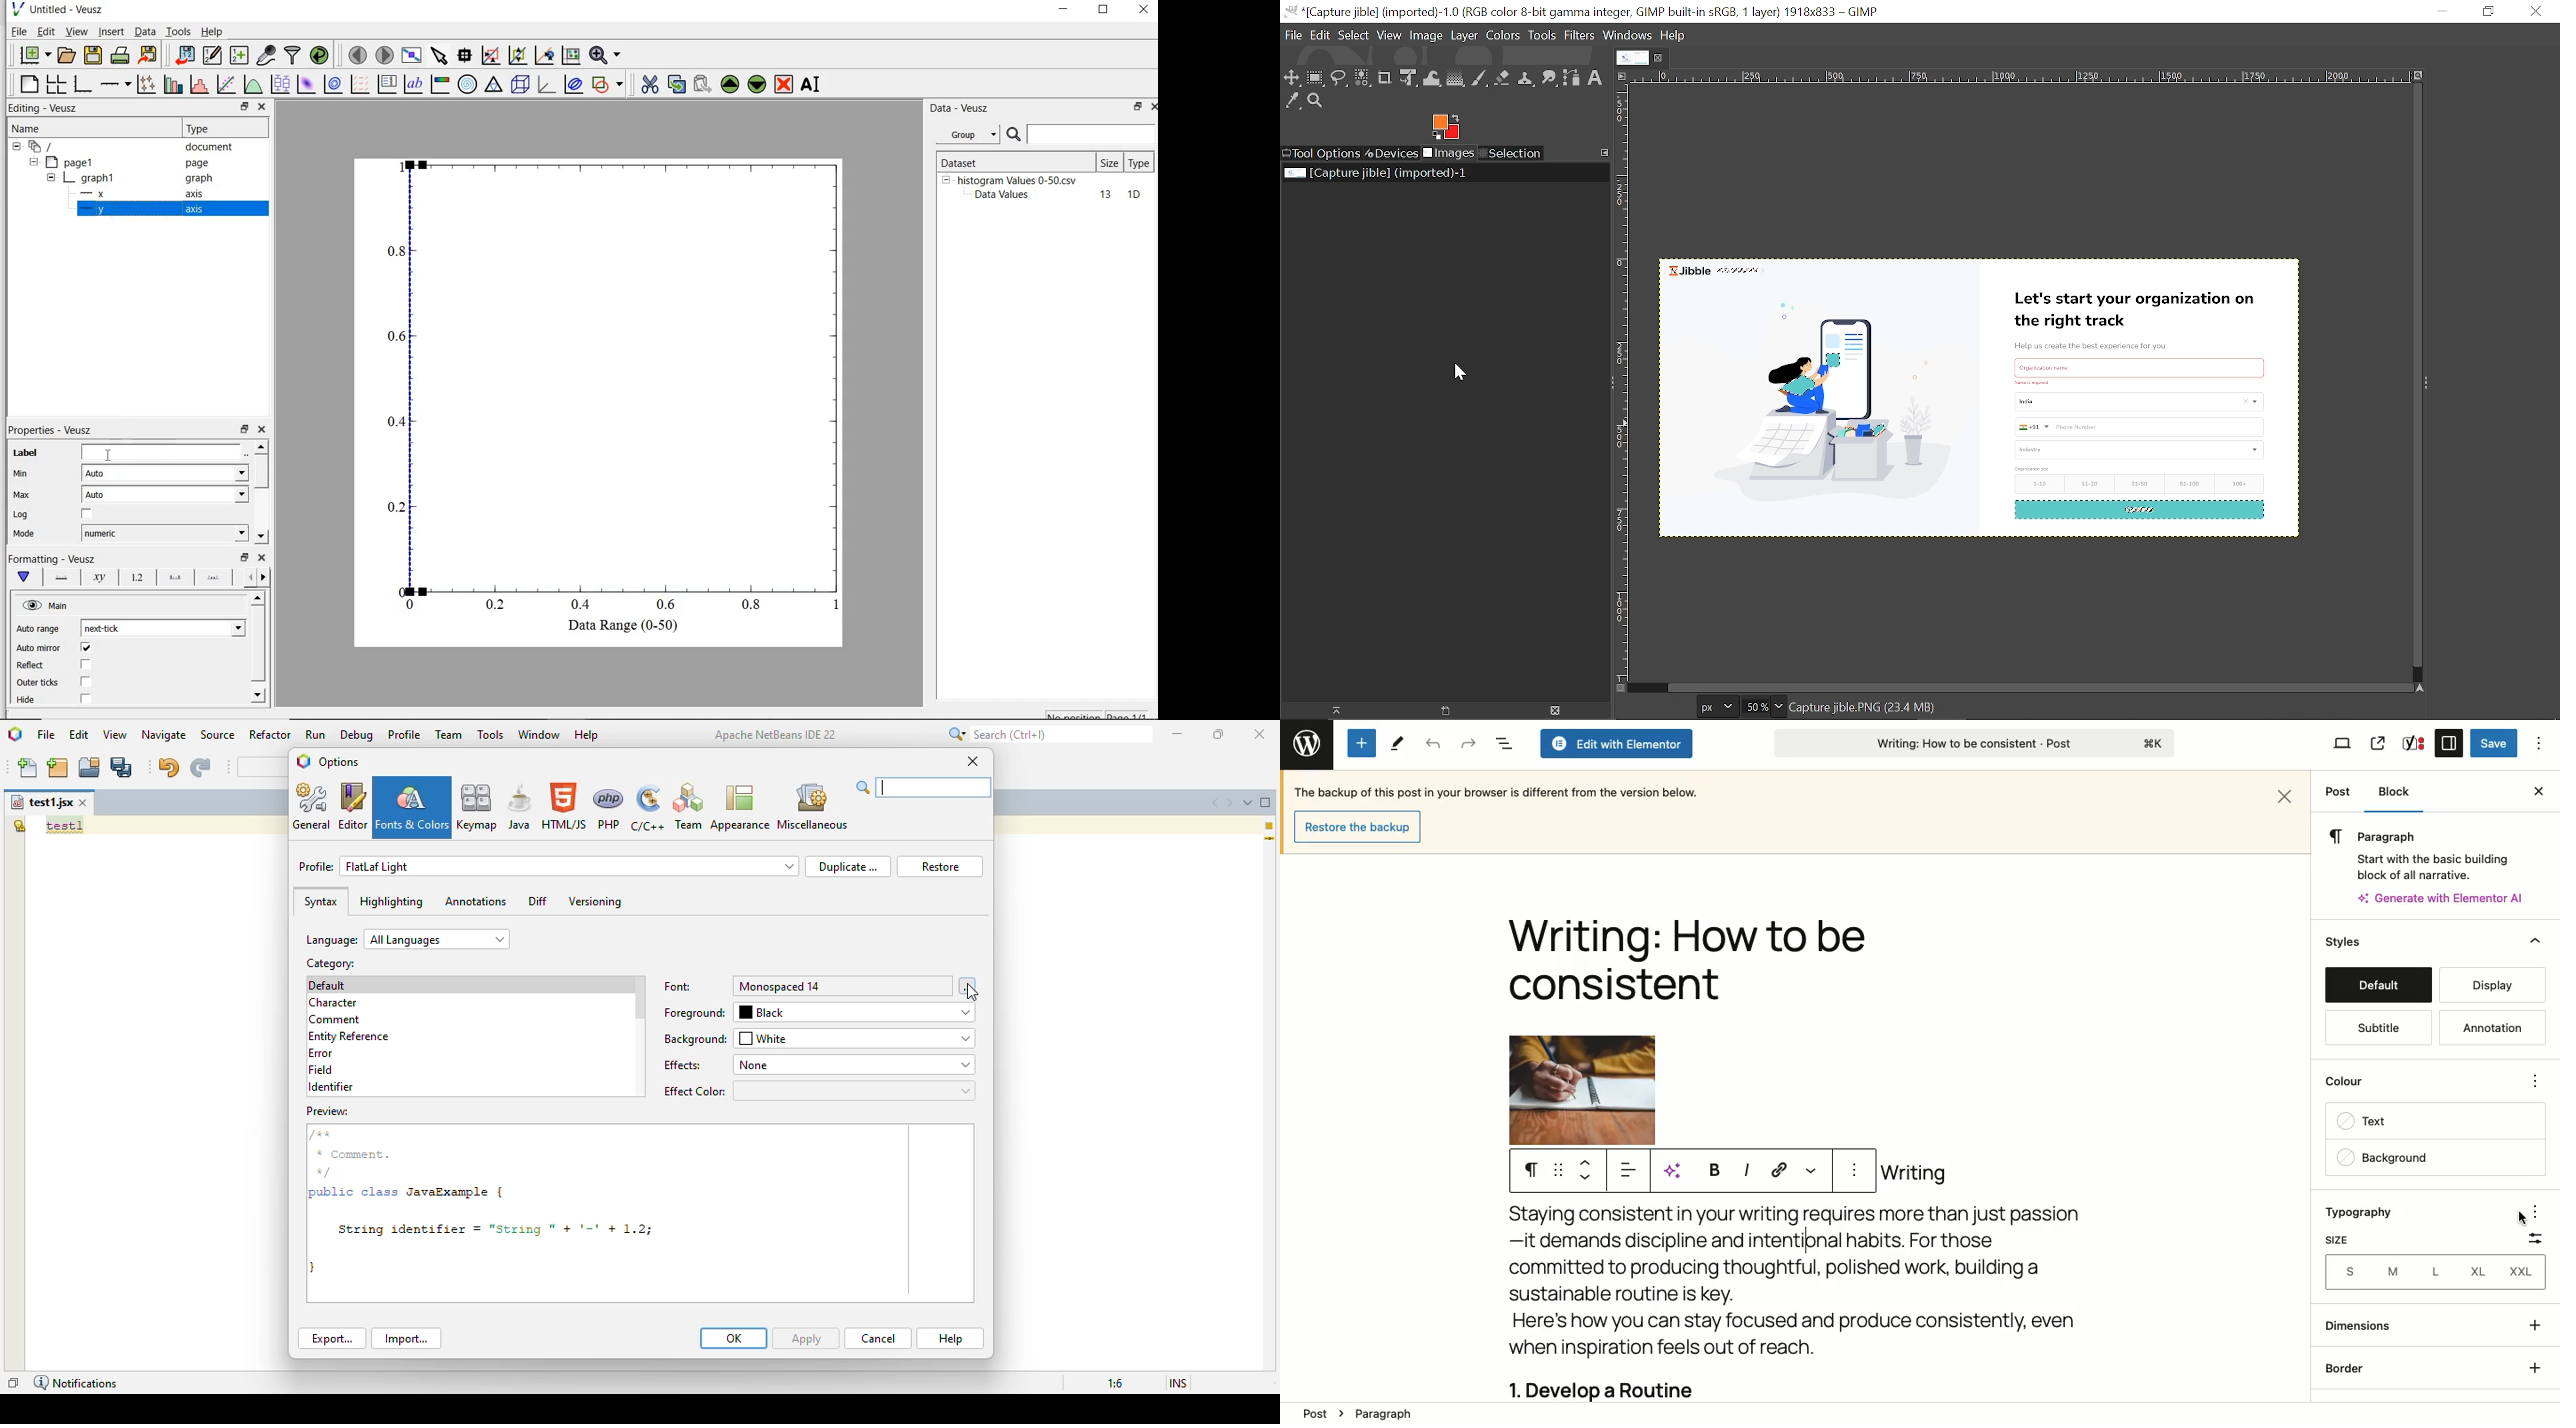  I want to click on Start with the basic building block of all  narrative., so click(2431, 864).